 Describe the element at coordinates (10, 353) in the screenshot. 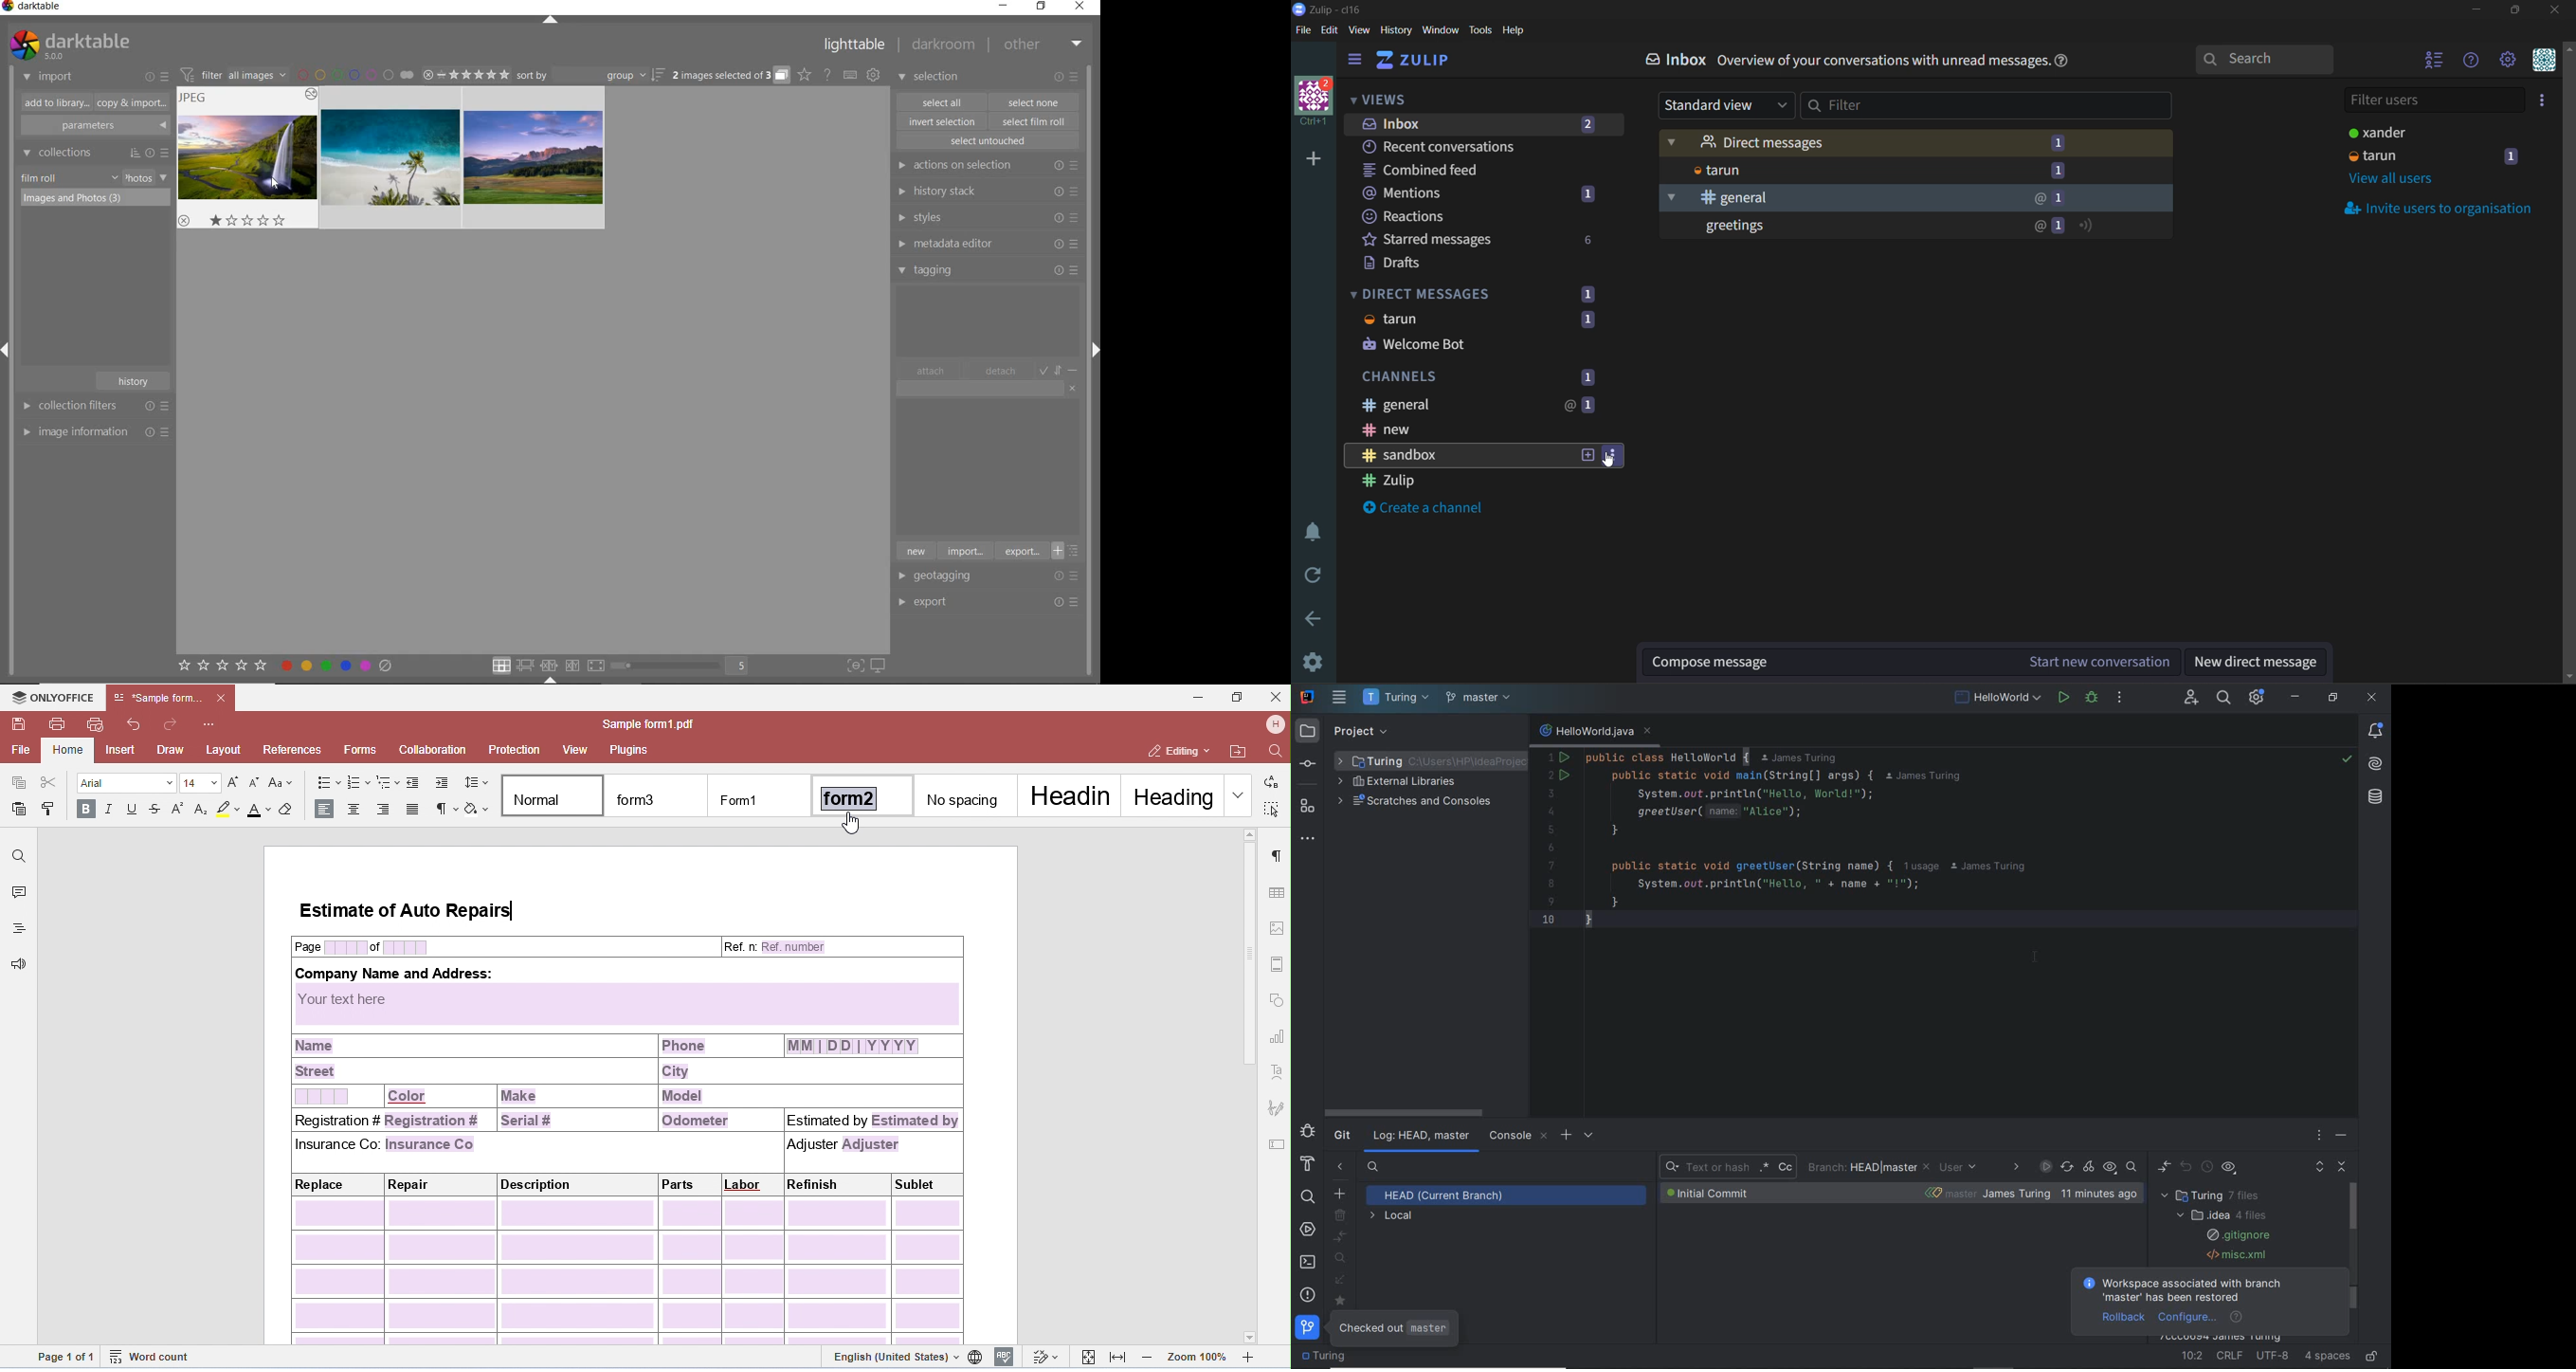

I see `Expand` at that location.